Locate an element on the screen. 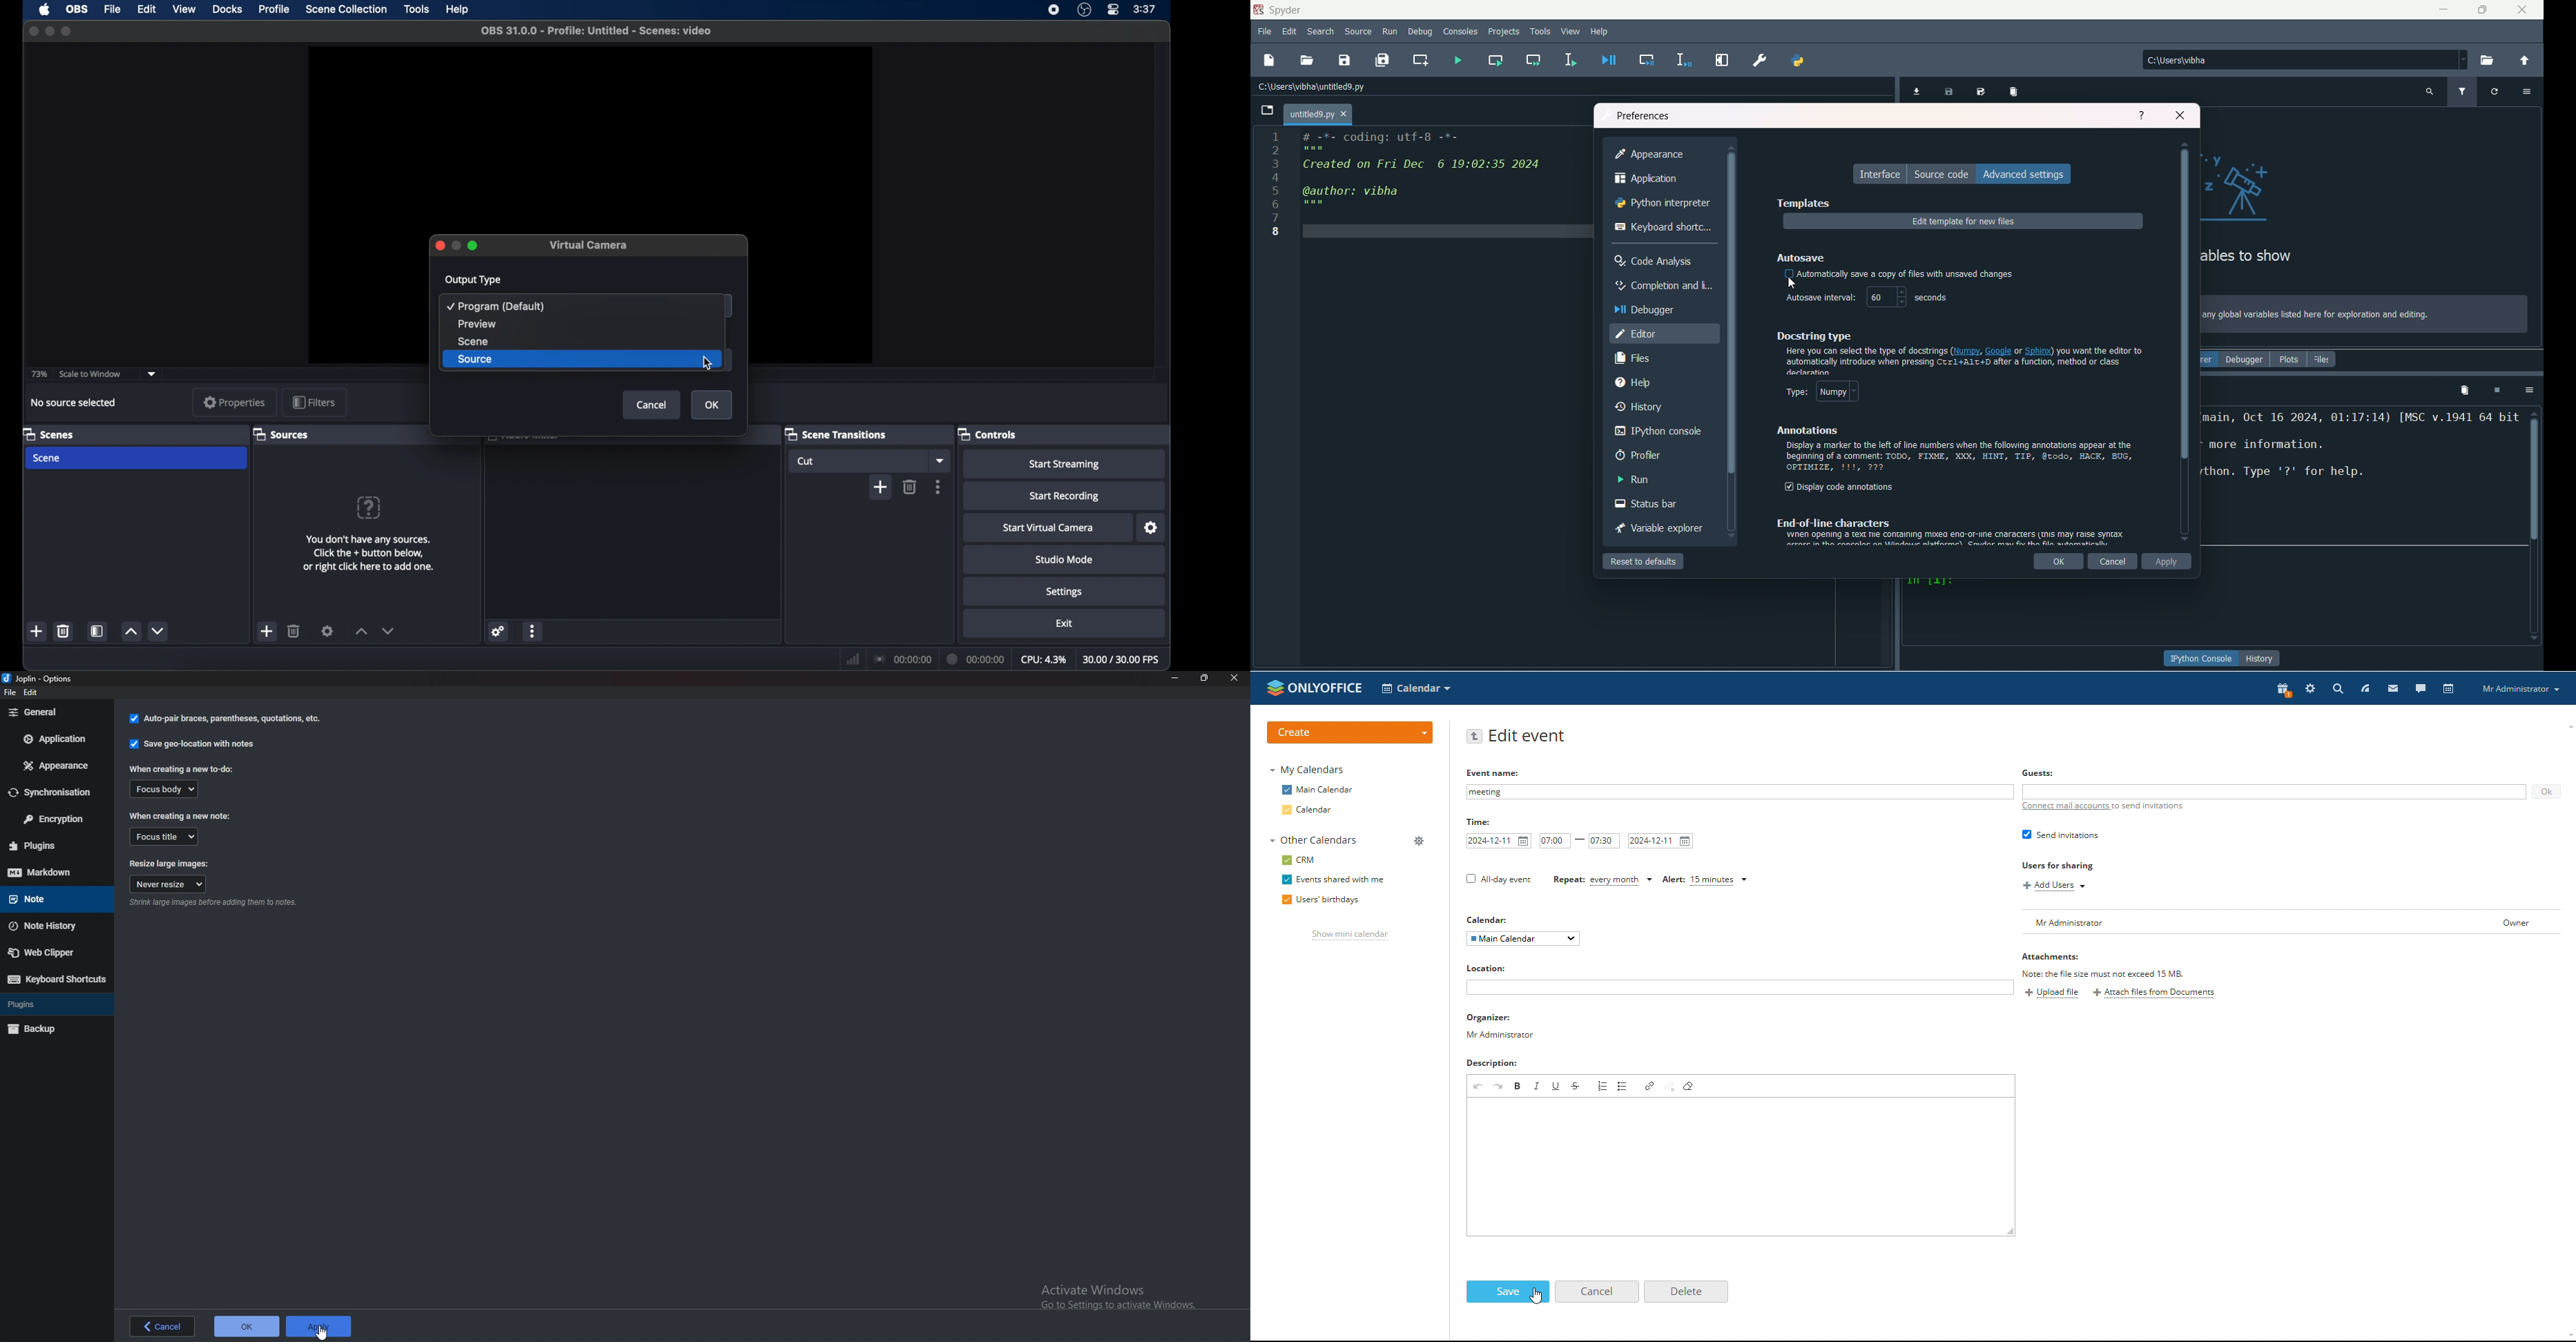  General is located at coordinates (57, 711).